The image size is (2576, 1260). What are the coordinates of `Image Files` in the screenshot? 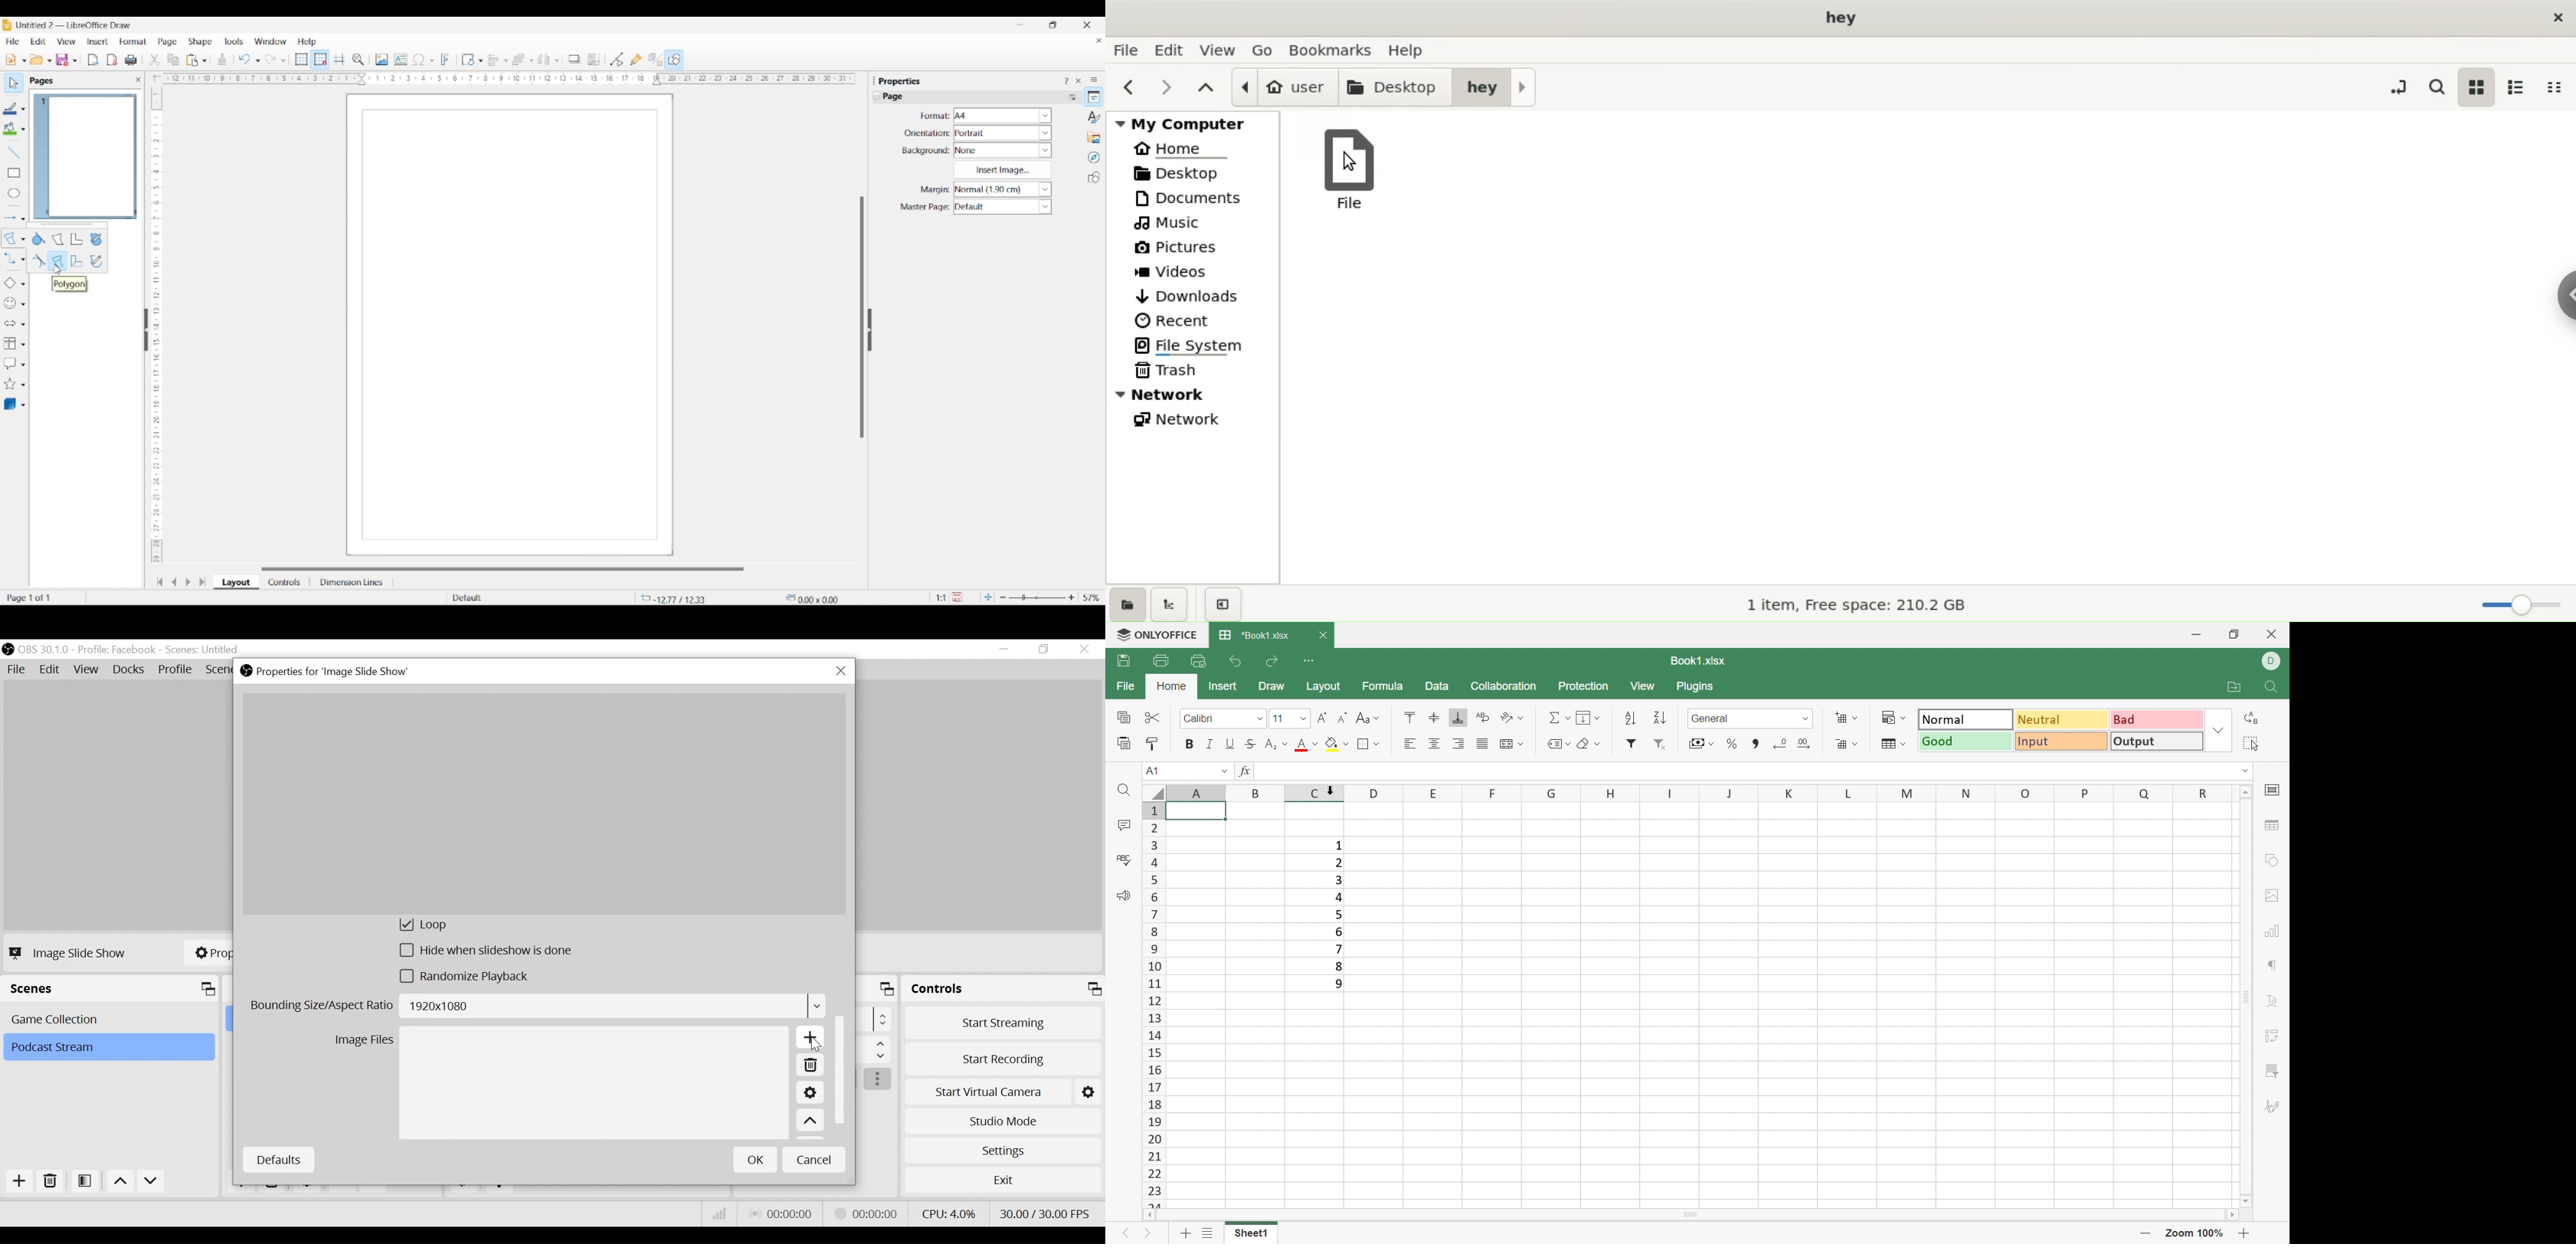 It's located at (364, 1042).